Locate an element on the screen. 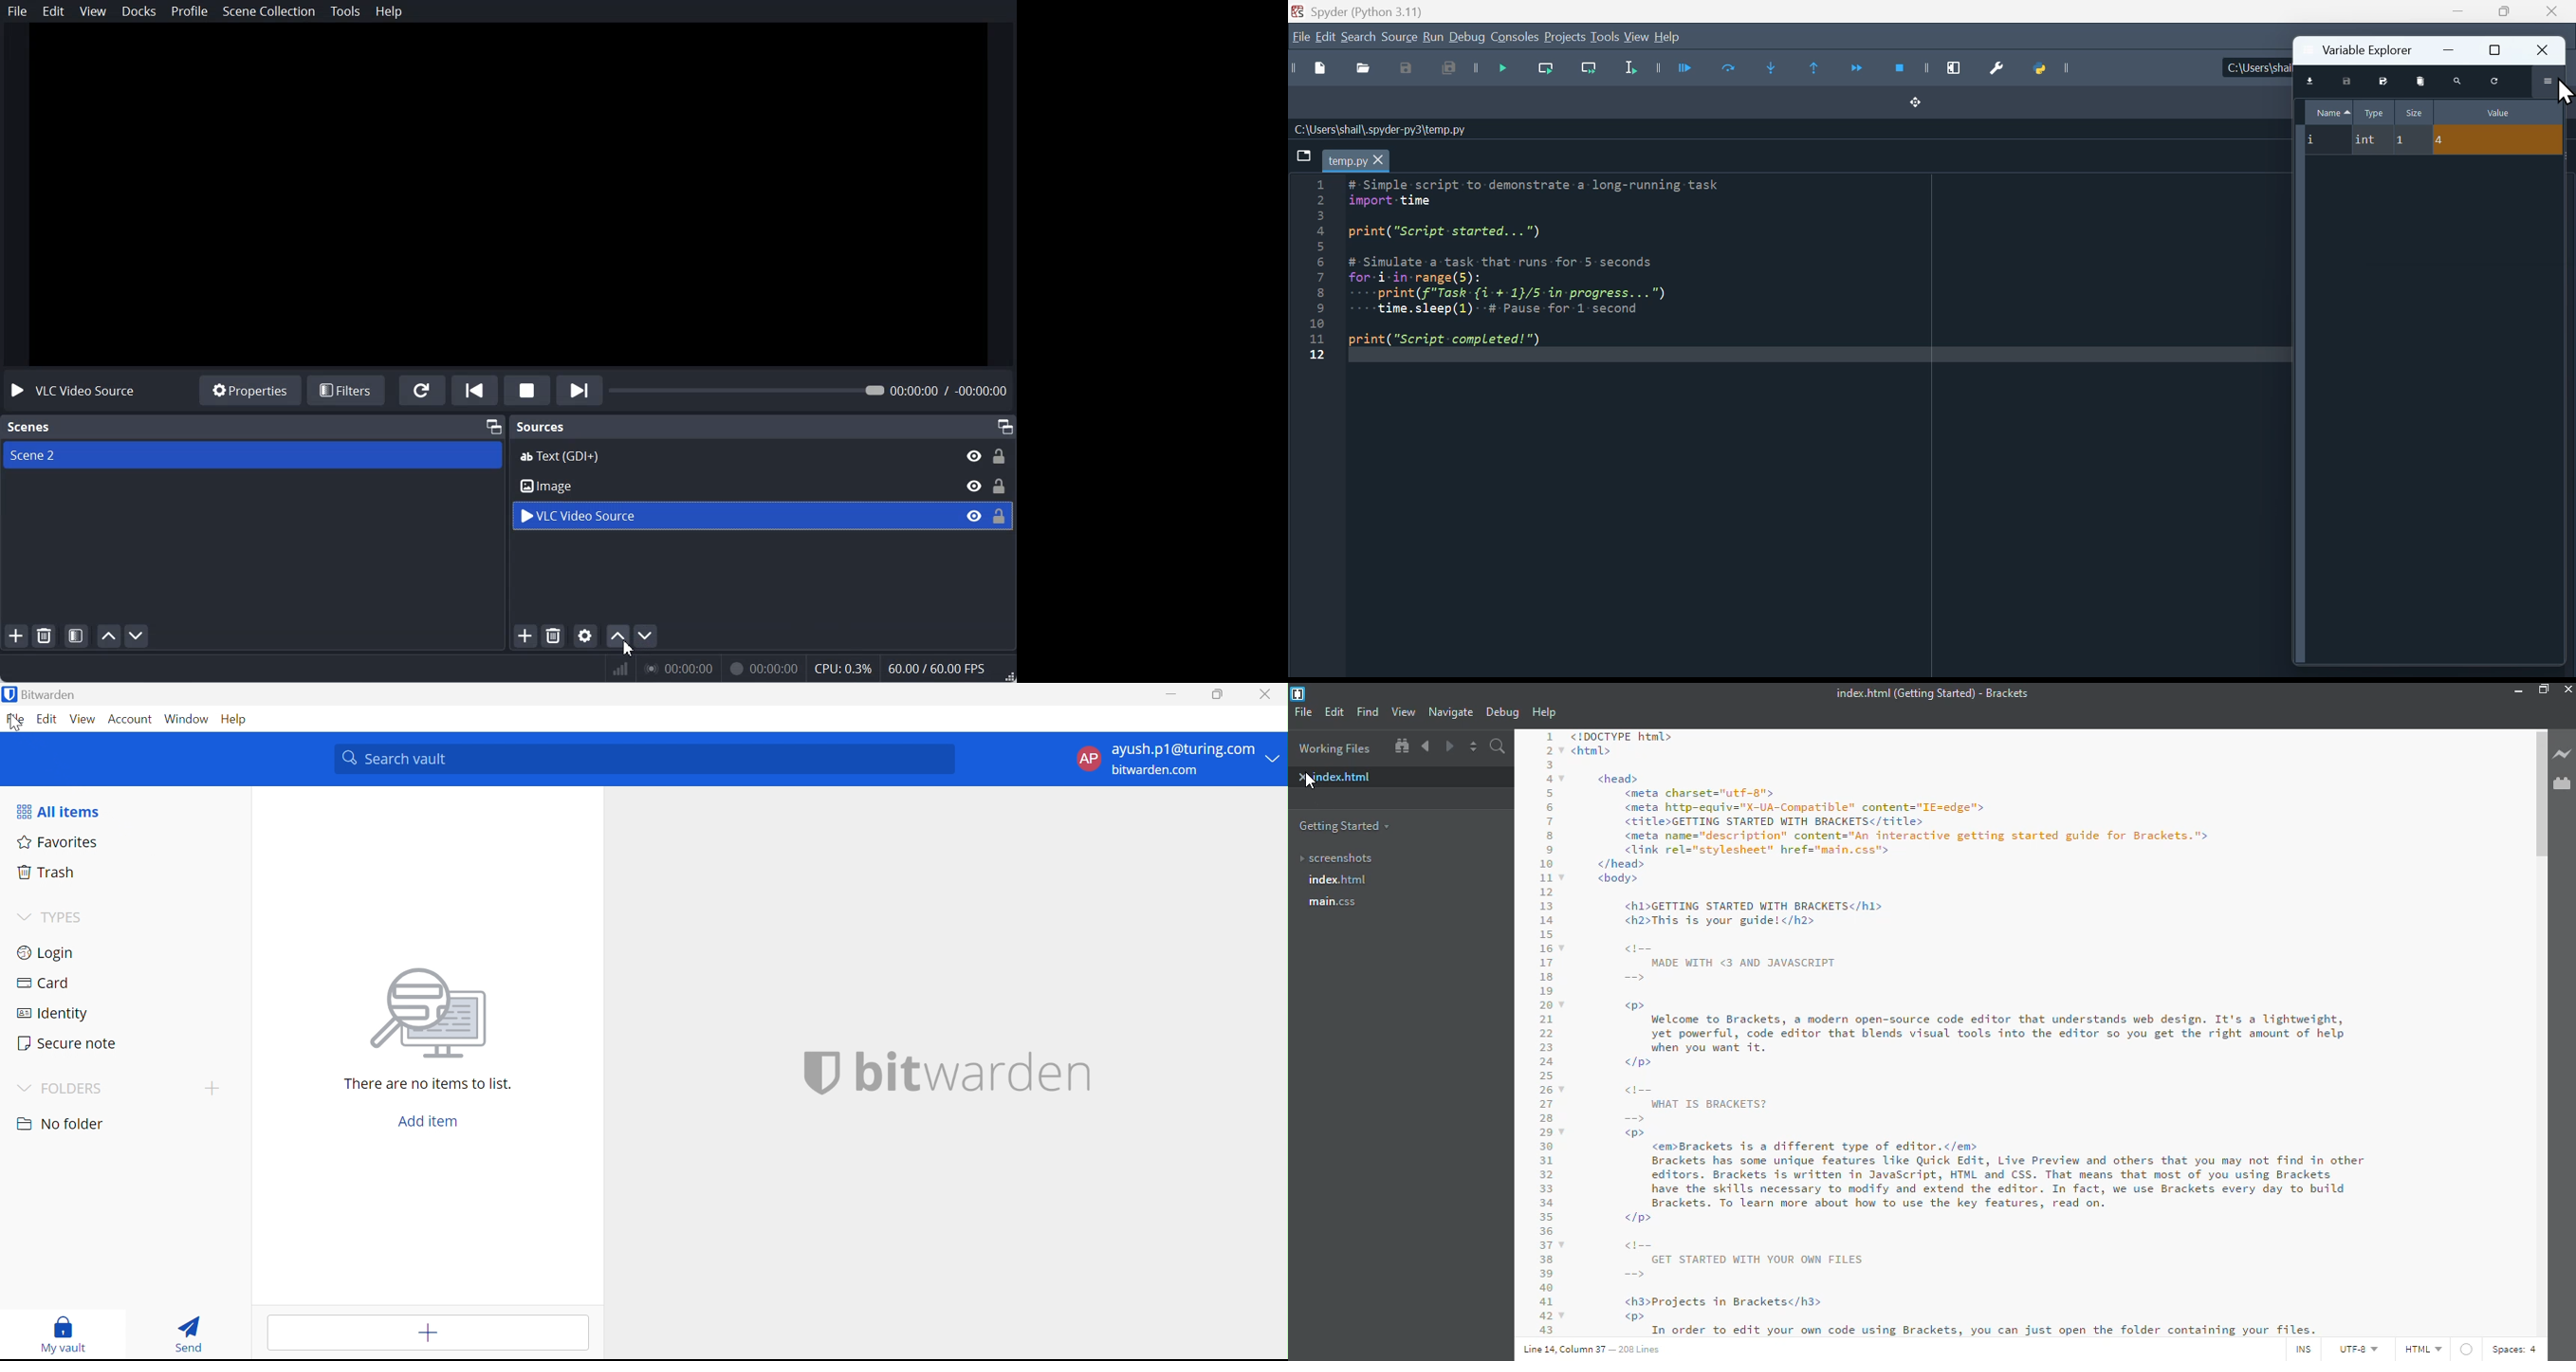 The image size is (2576, 1372). cursor is located at coordinates (1313, 782).